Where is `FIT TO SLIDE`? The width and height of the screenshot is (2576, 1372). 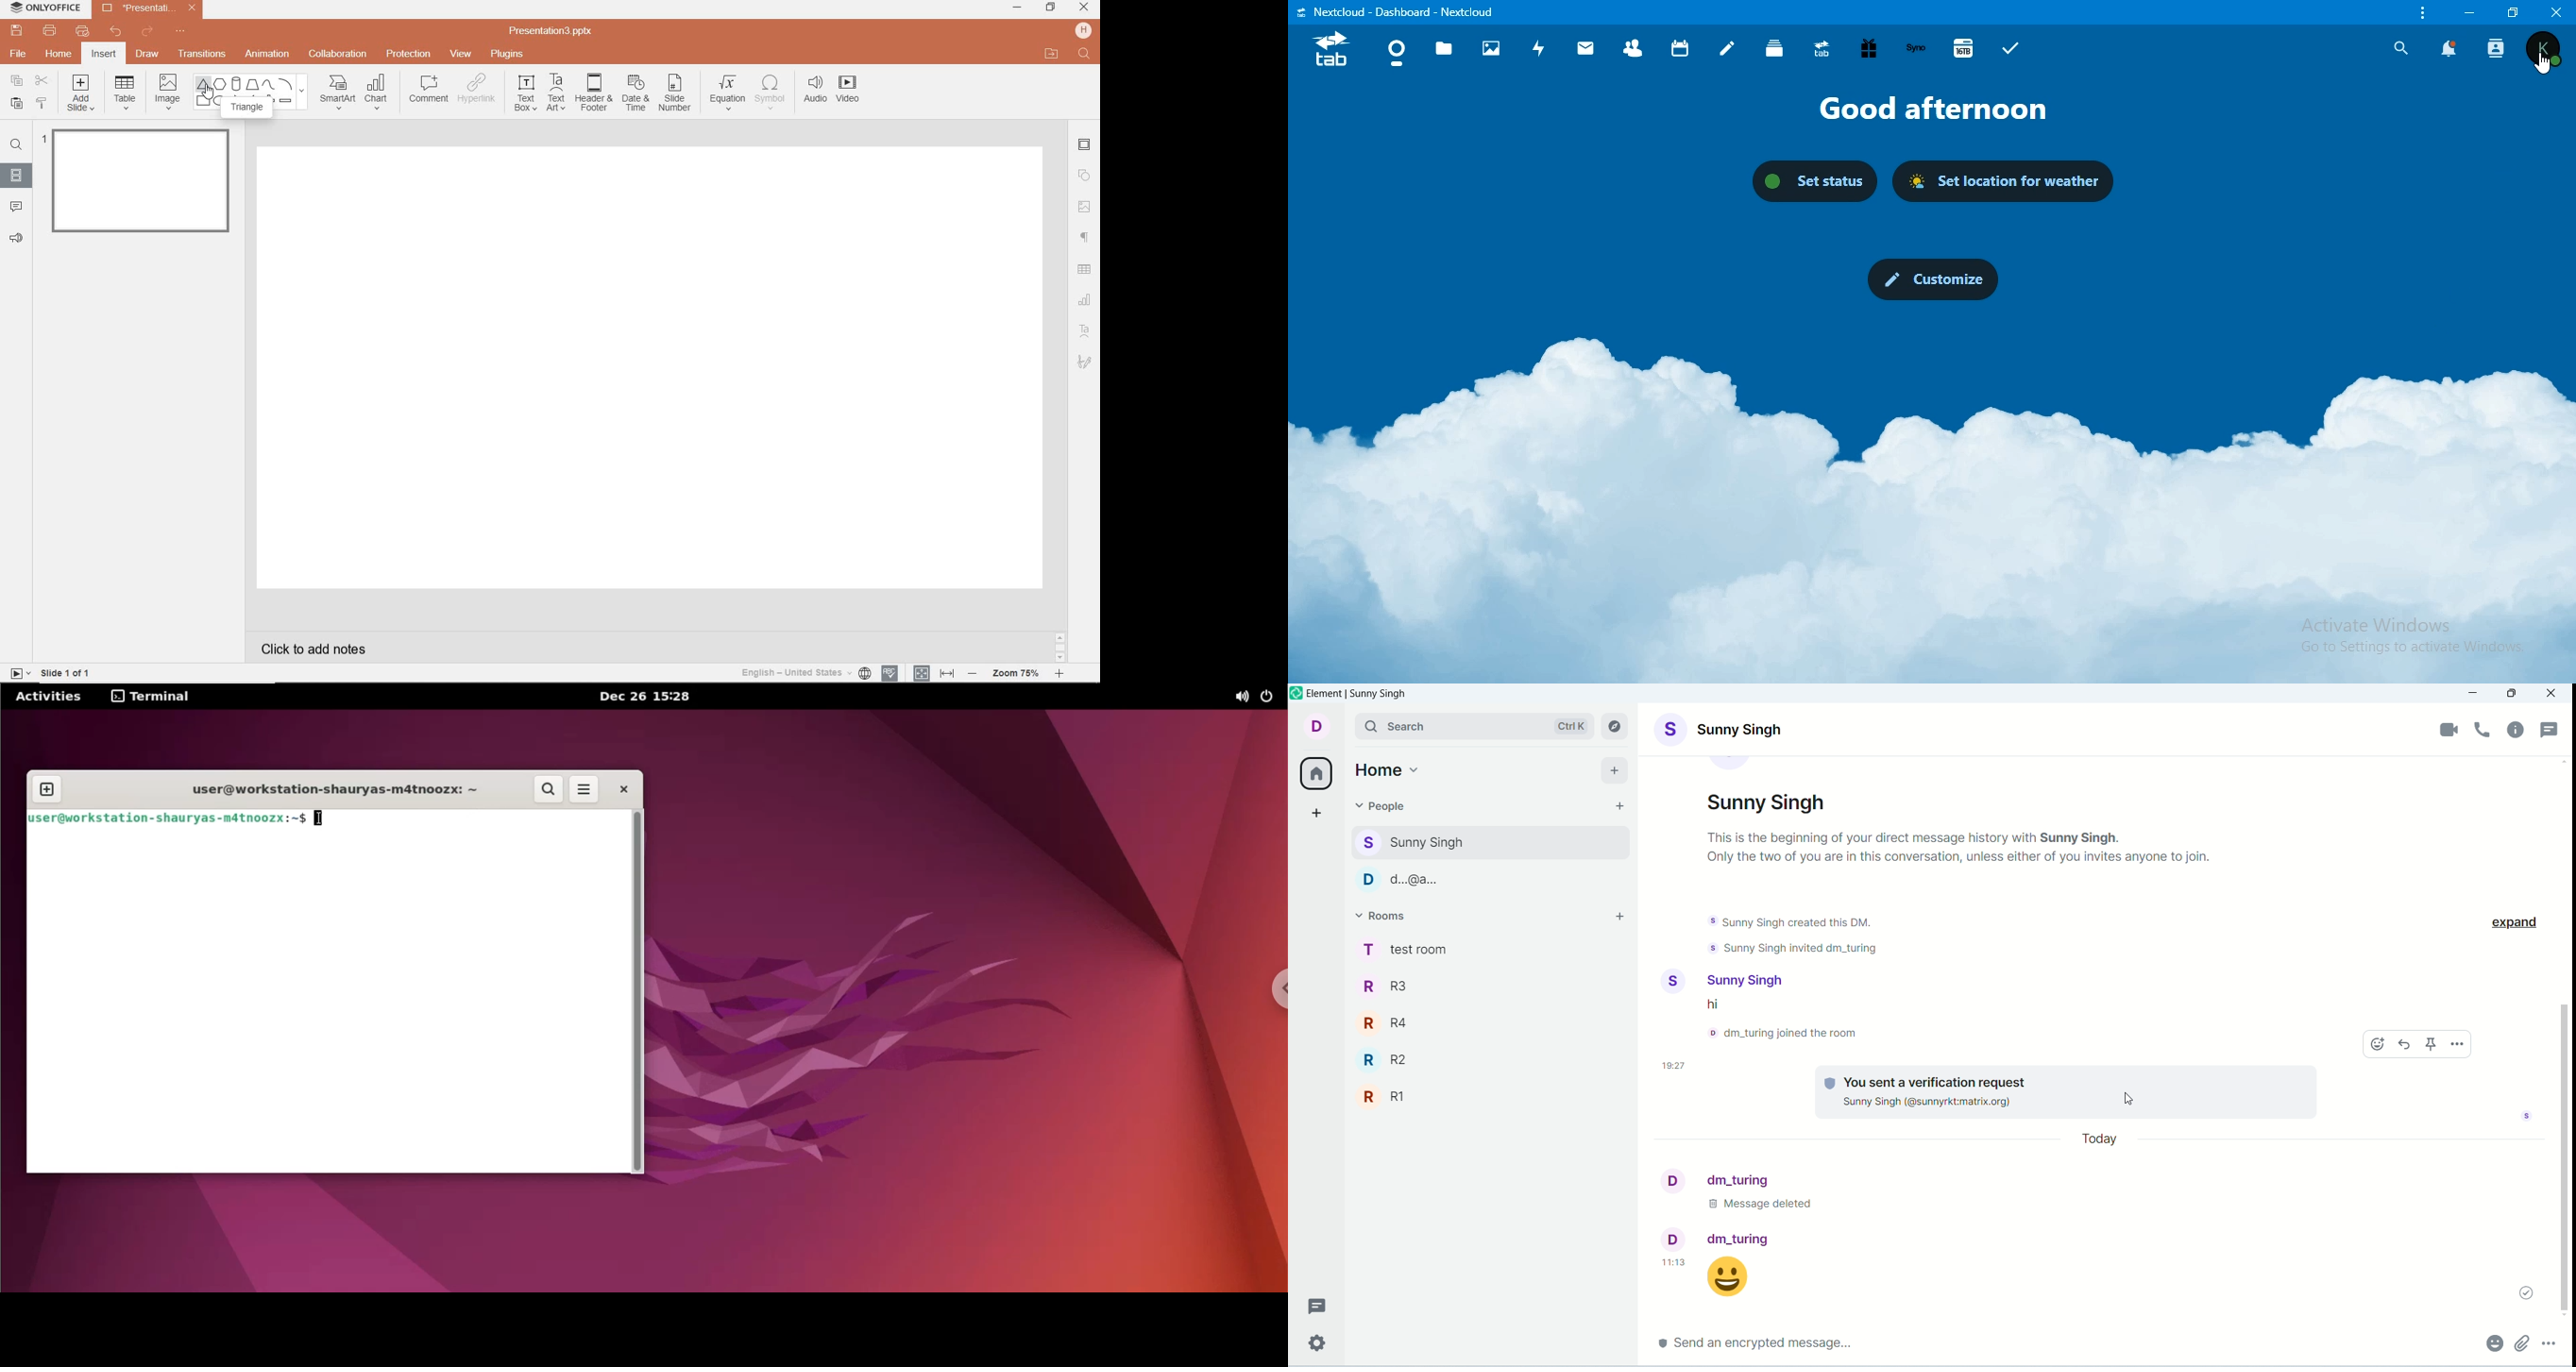 FIT TO SLIDE is located at coordinates (921, 674).